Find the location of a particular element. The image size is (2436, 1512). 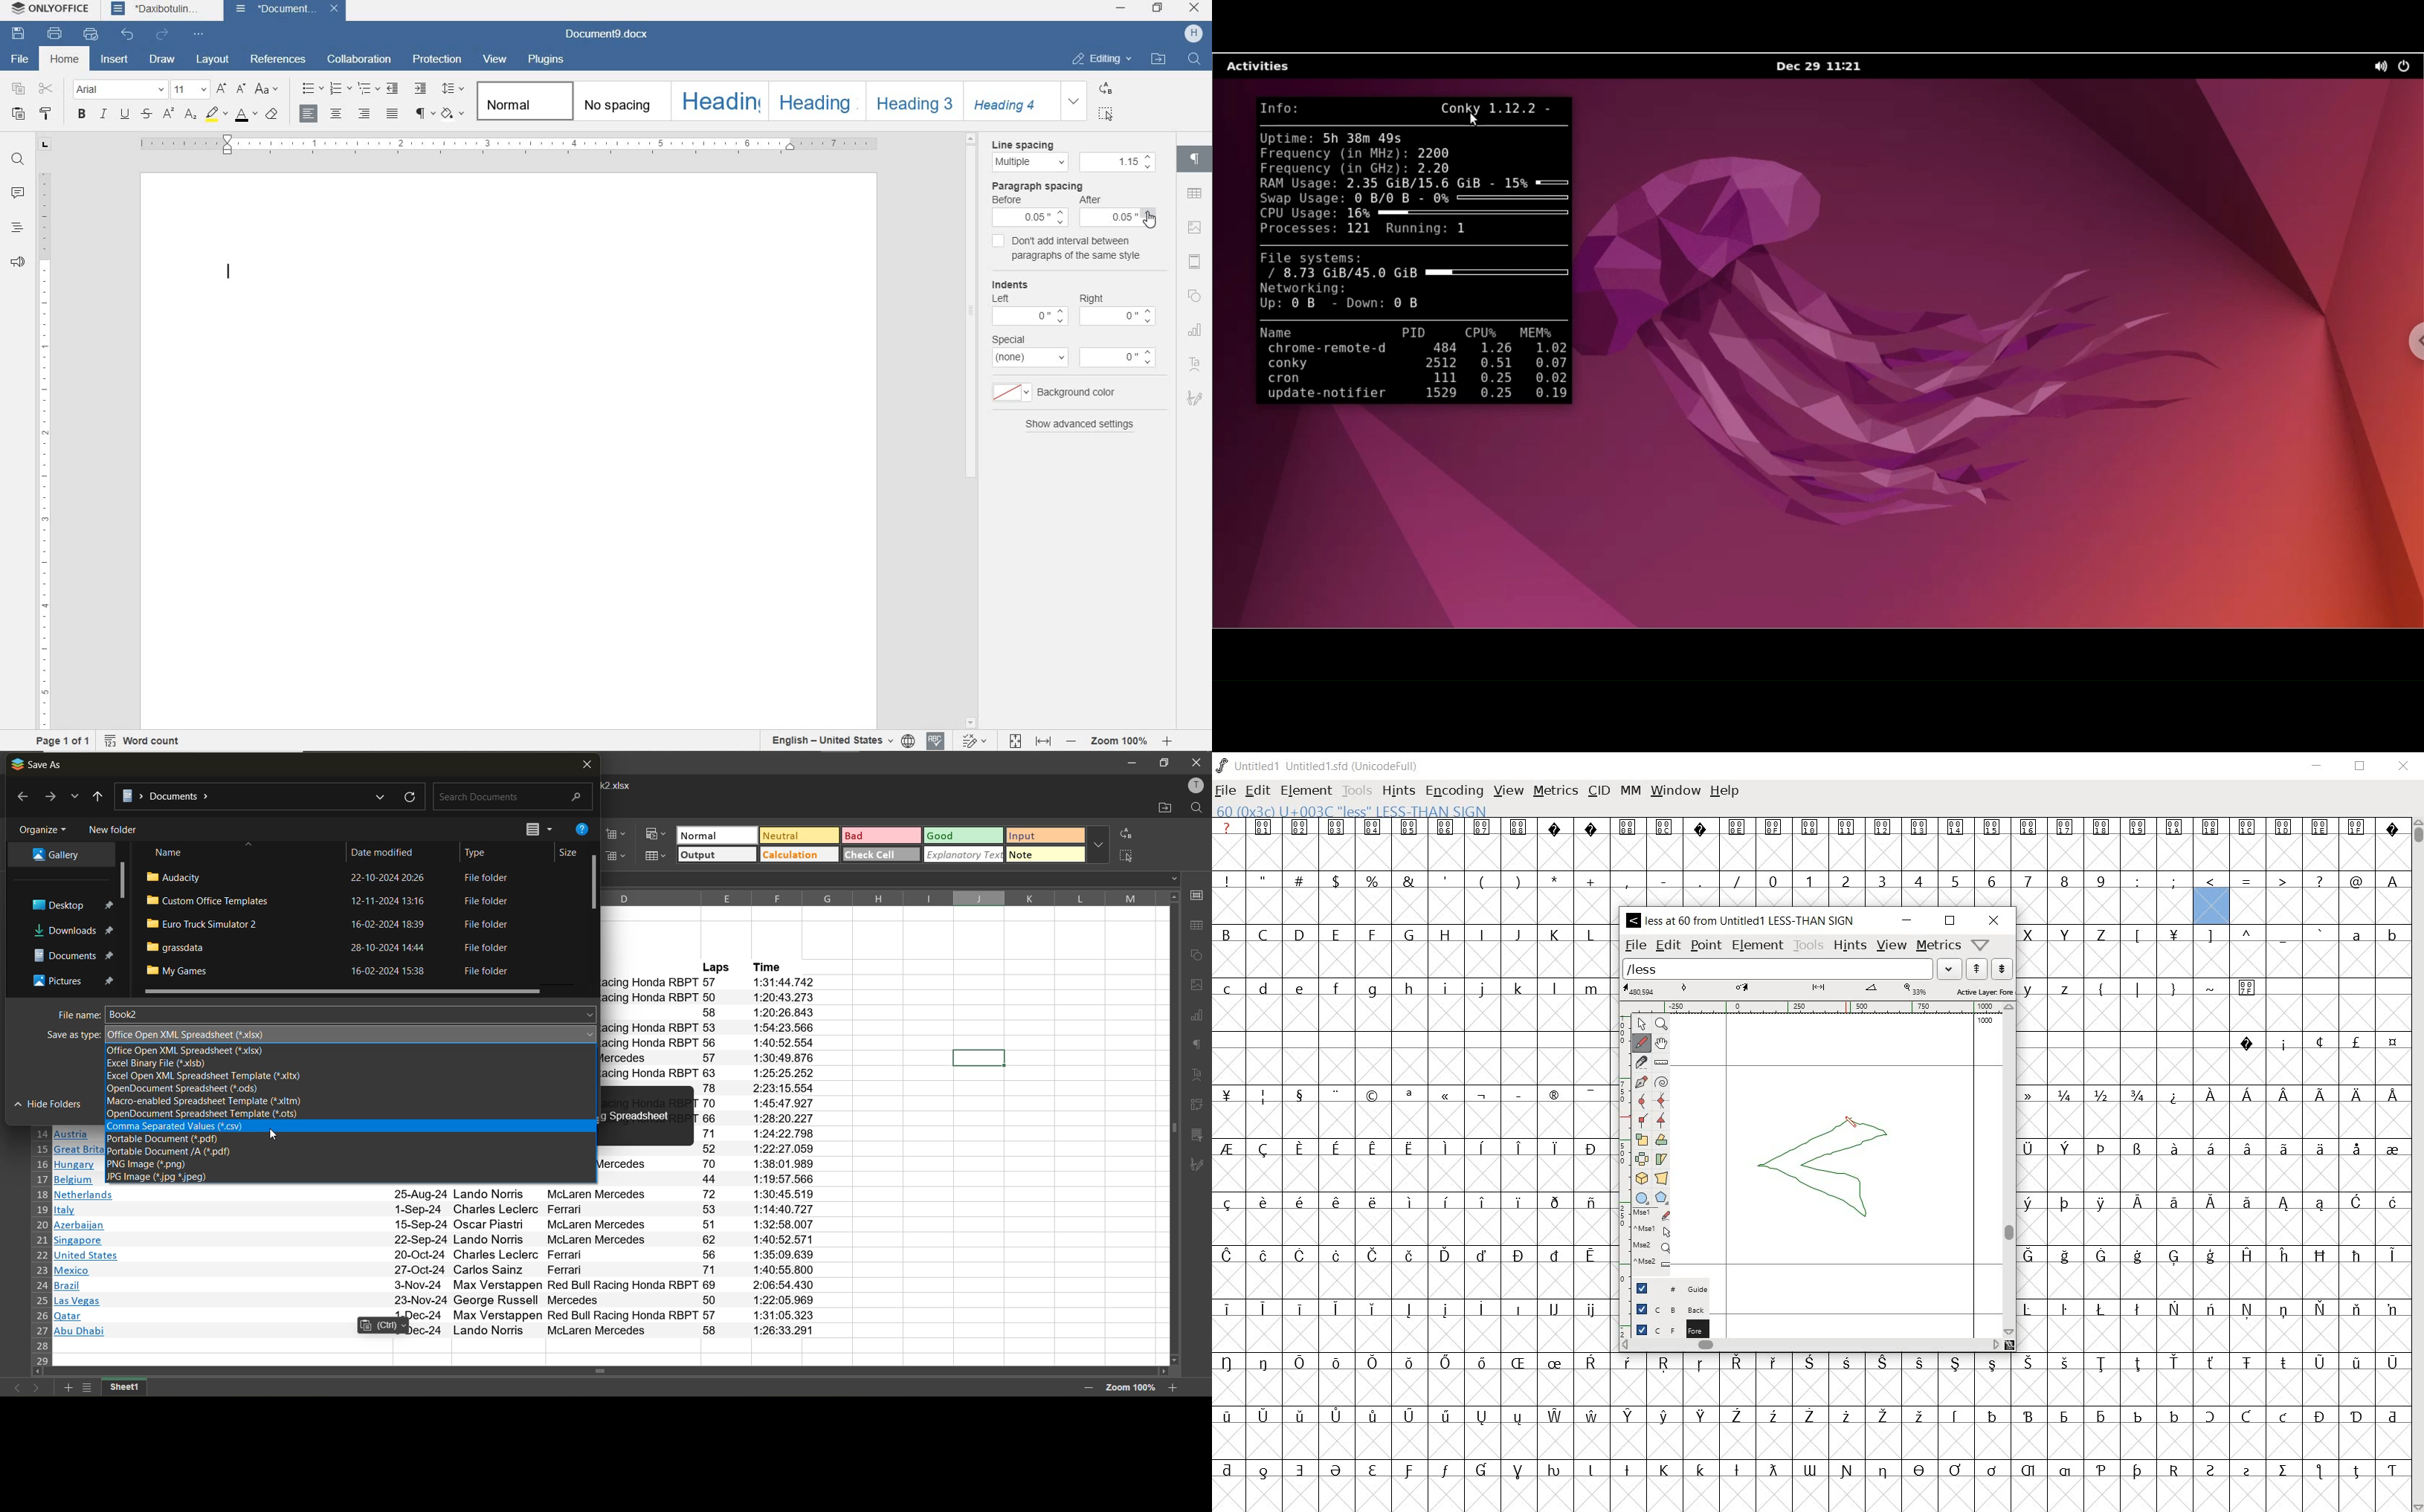

move down is located at coordinates (1175, 1360).